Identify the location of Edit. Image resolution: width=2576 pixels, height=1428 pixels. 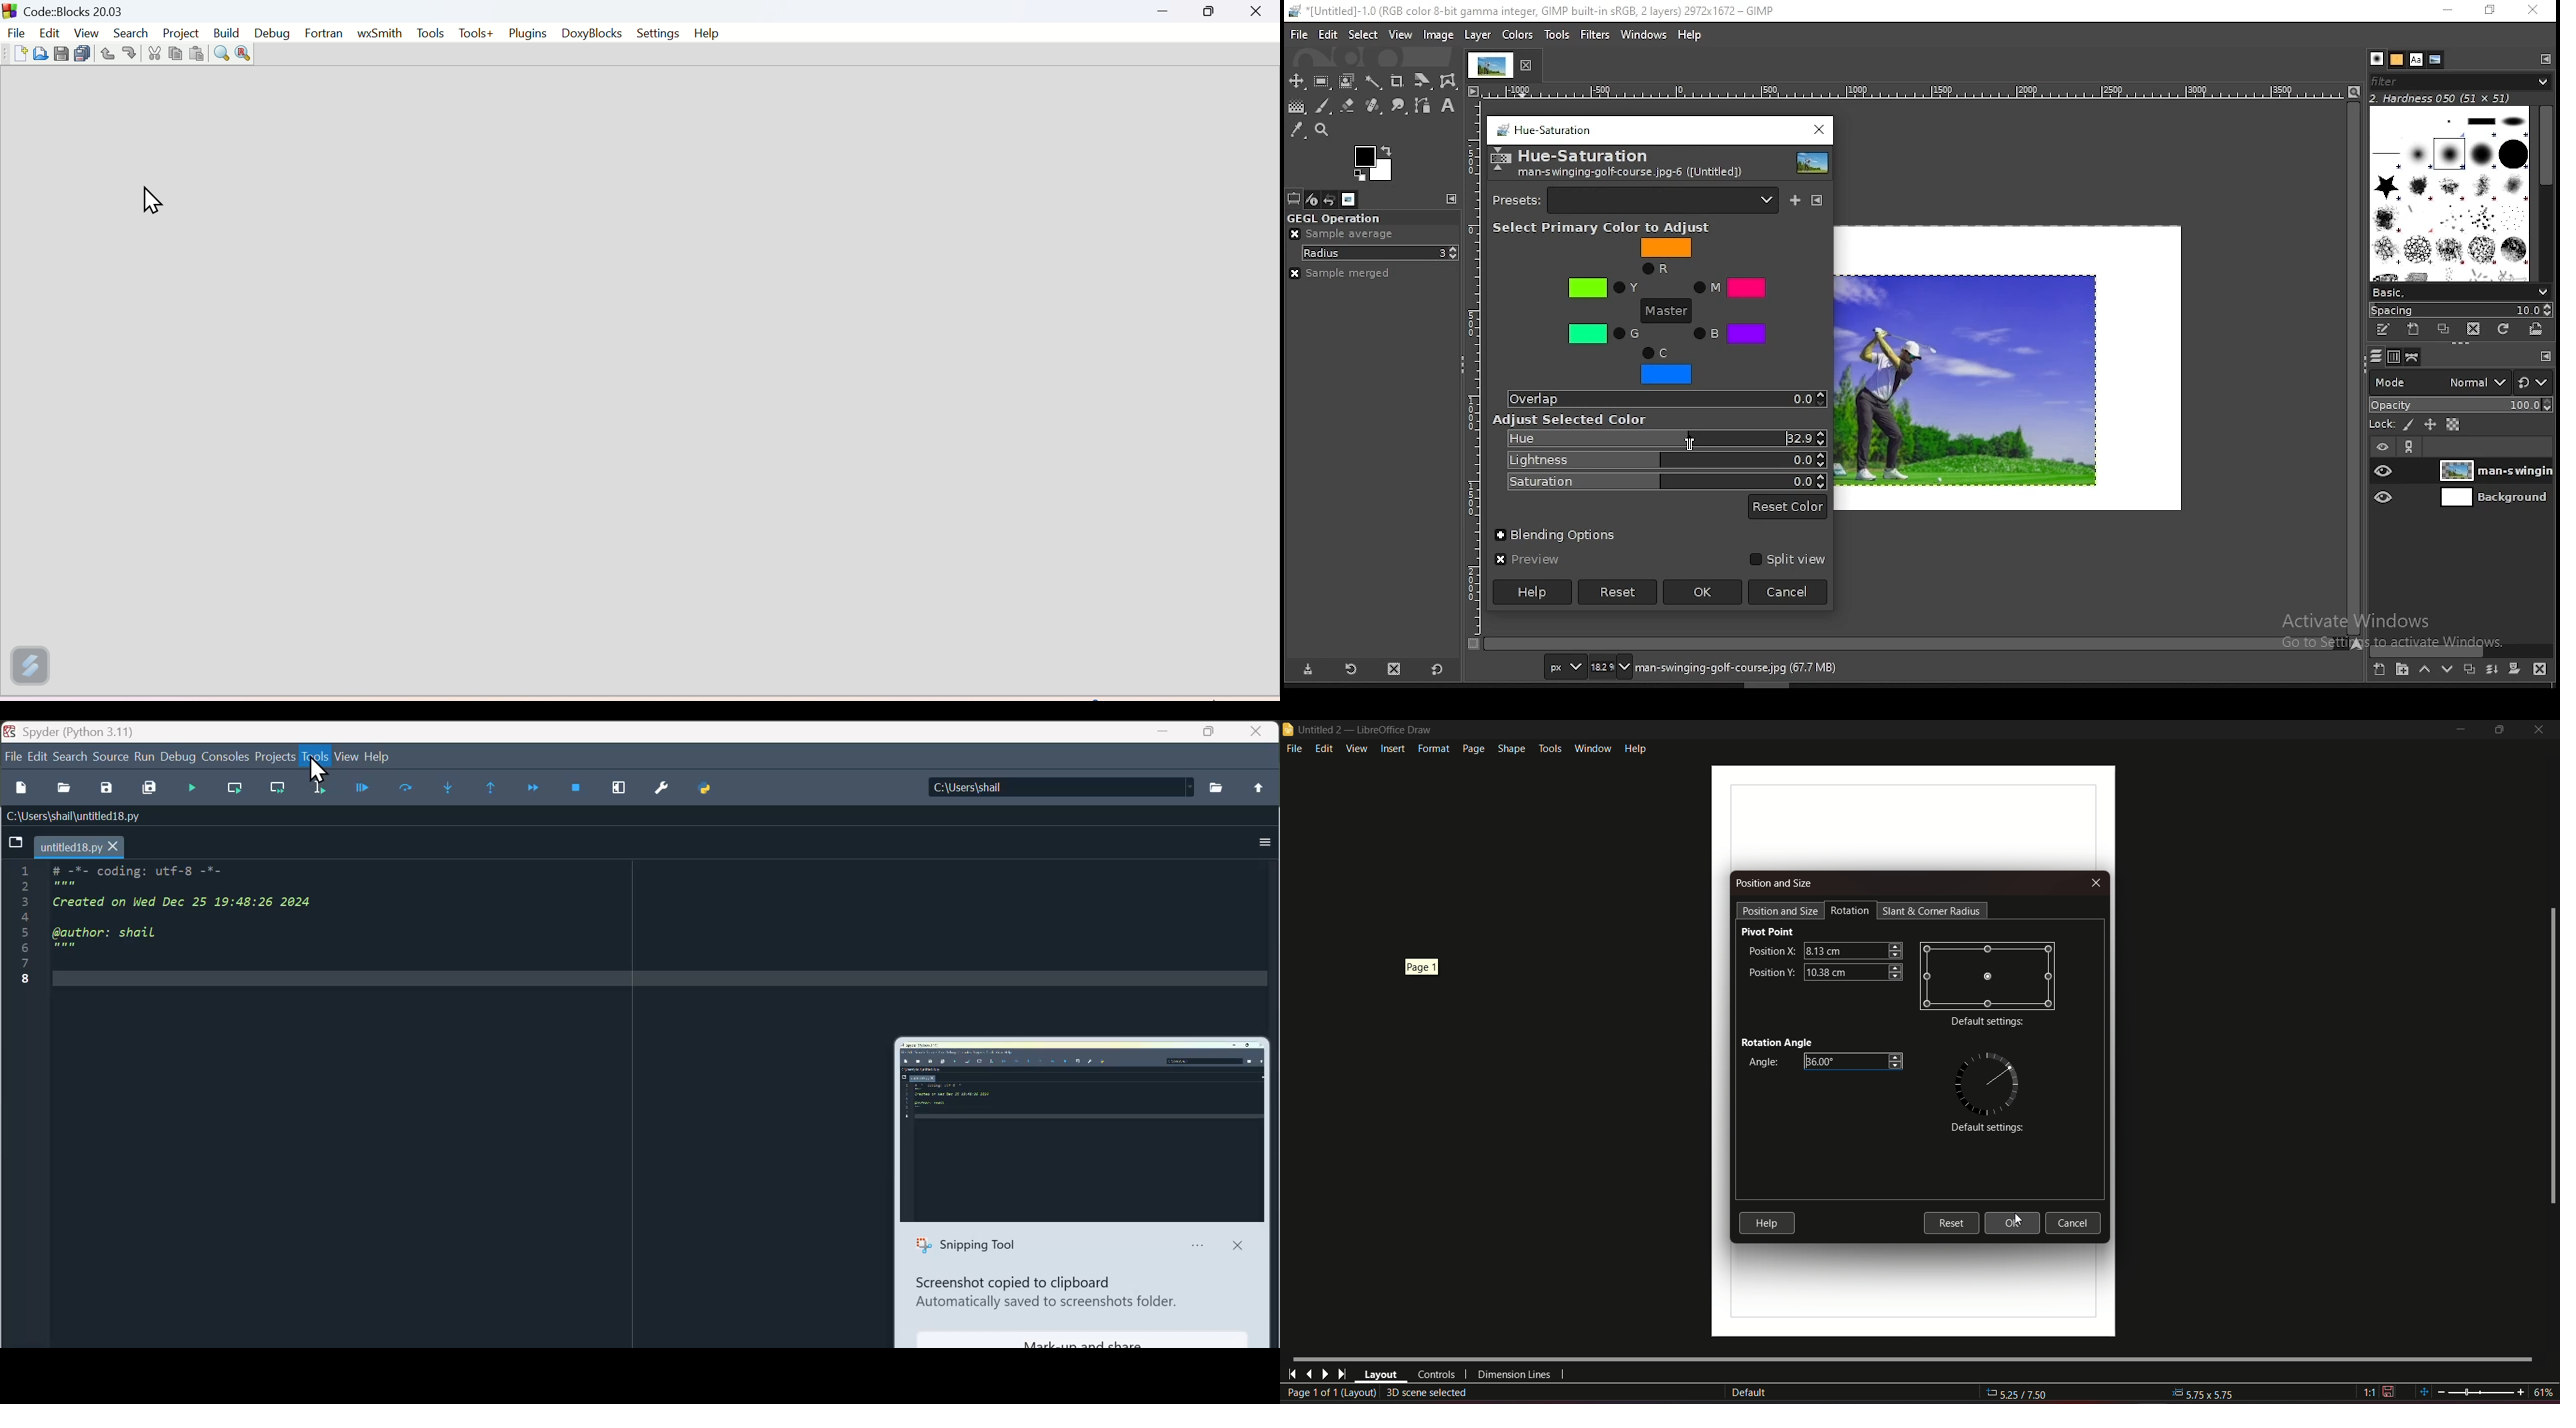
(39, 757).